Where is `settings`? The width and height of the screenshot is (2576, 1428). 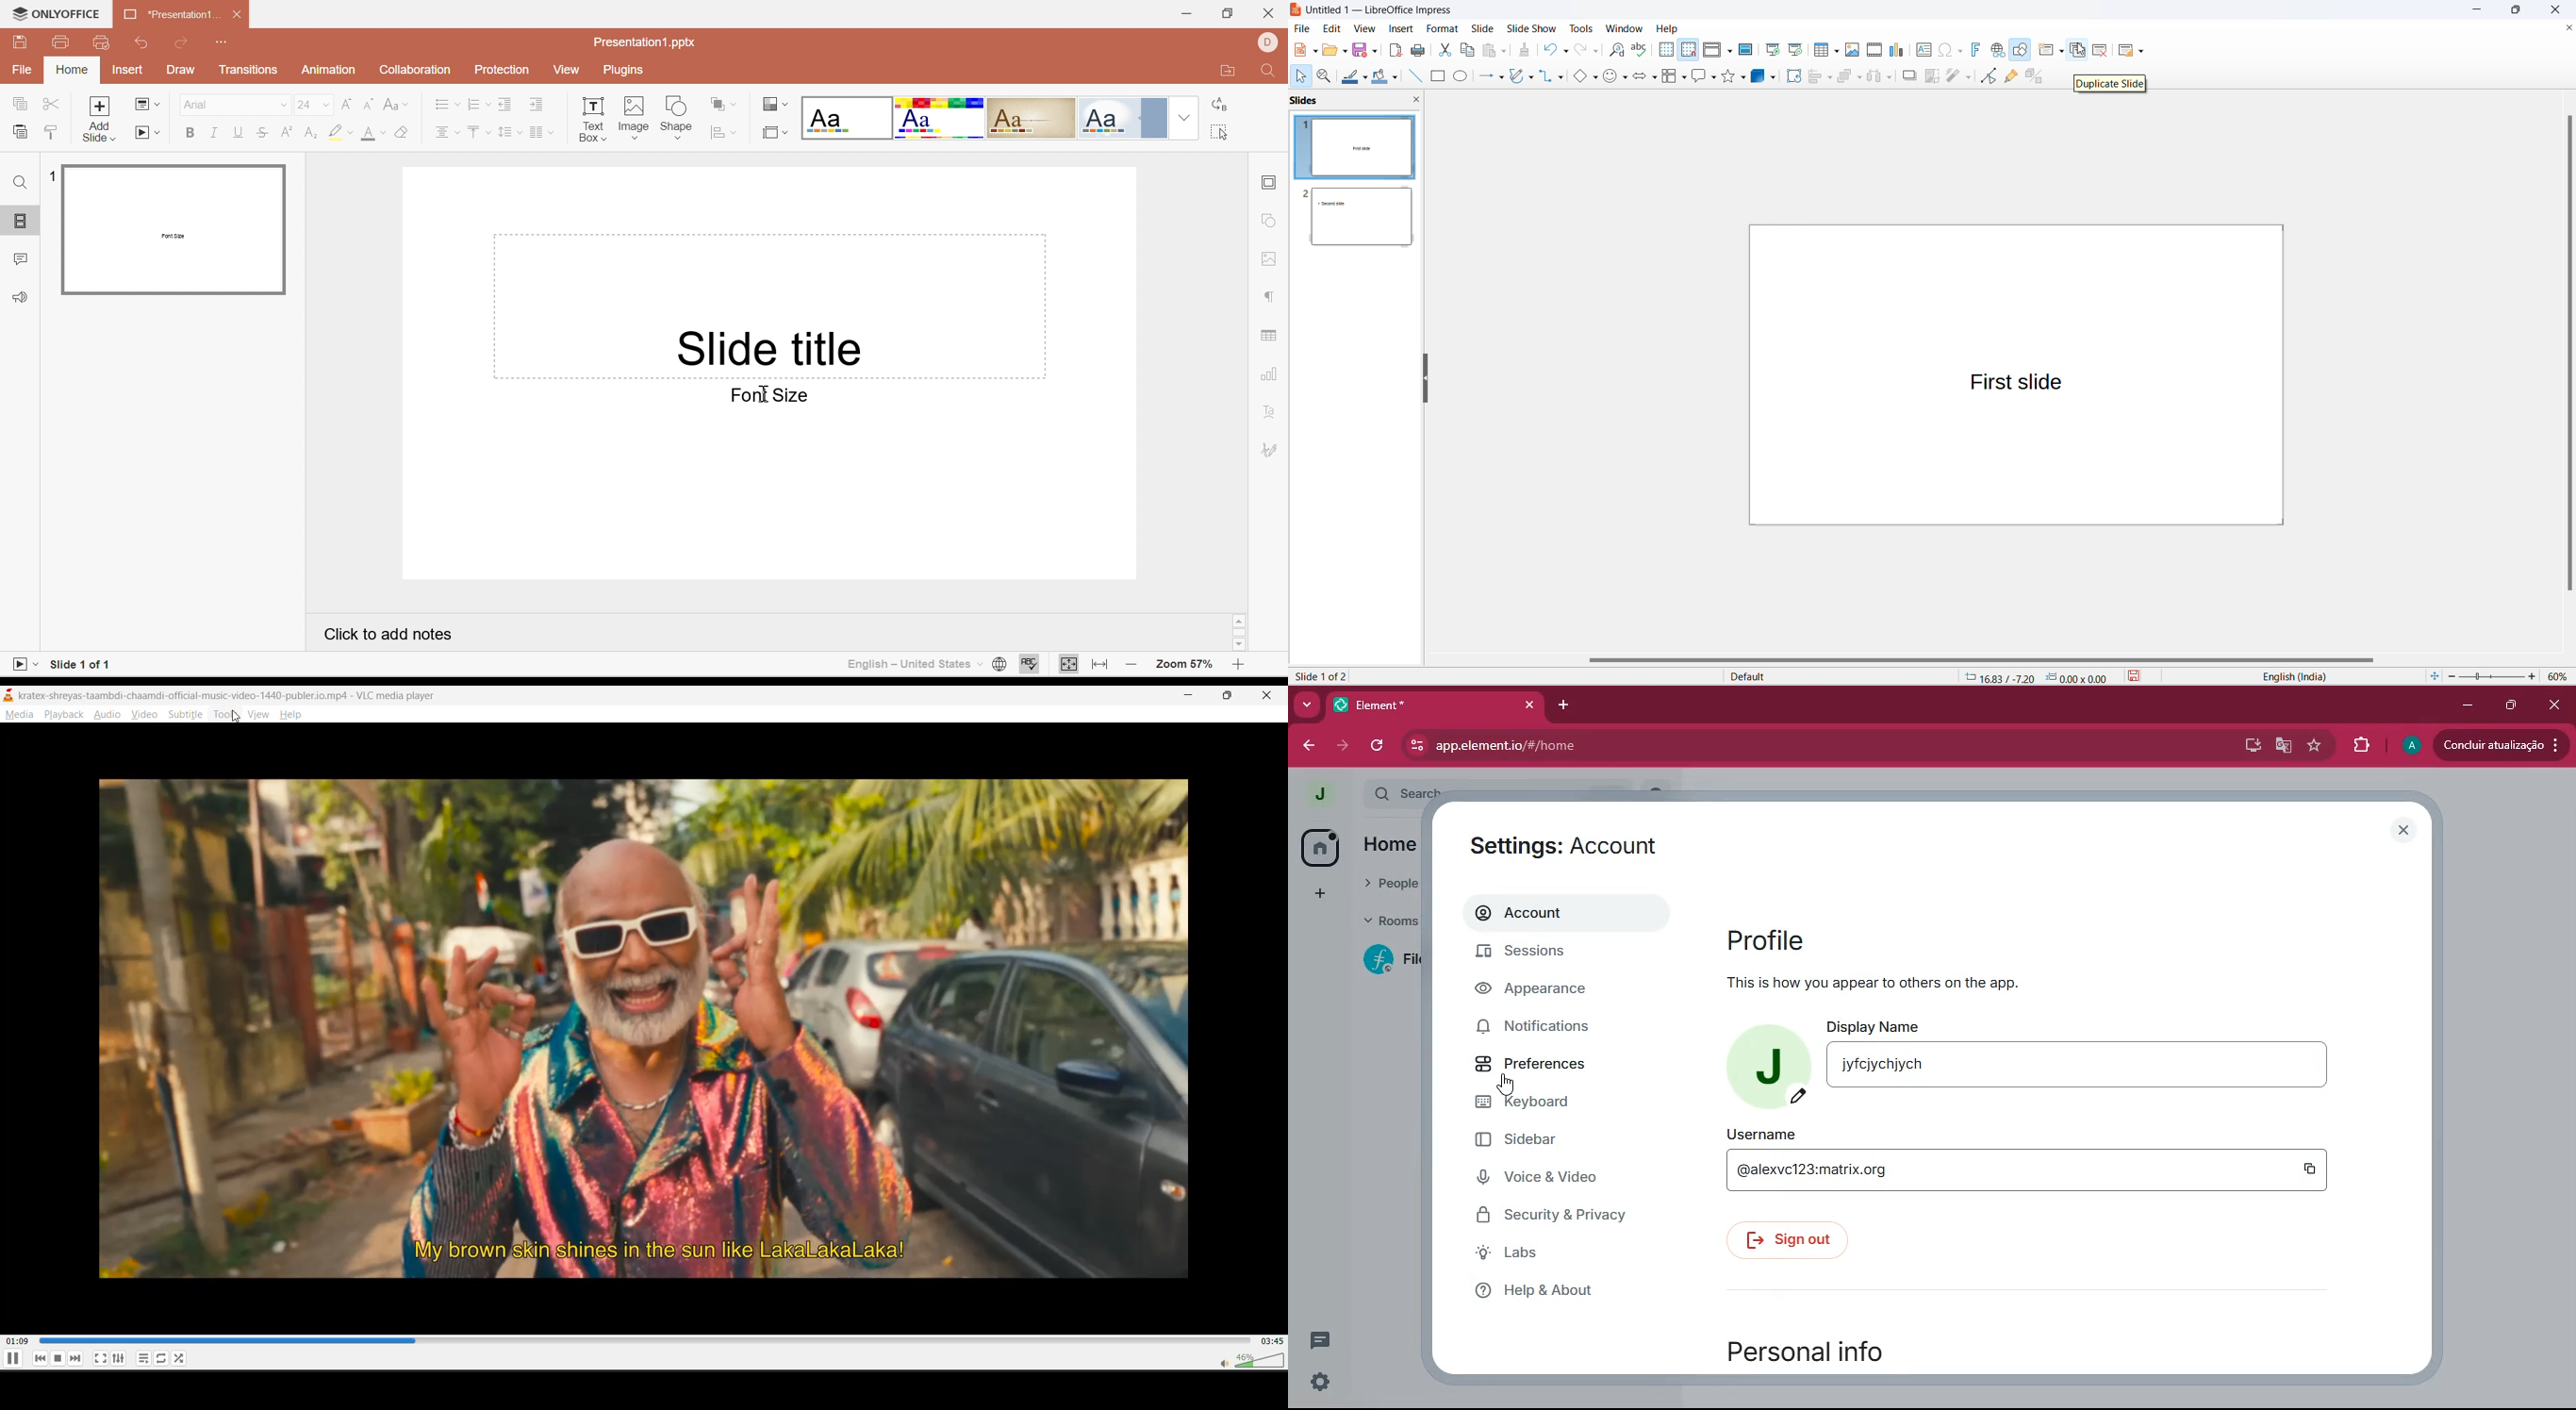
settings is located at coordinates (1316, 1383).